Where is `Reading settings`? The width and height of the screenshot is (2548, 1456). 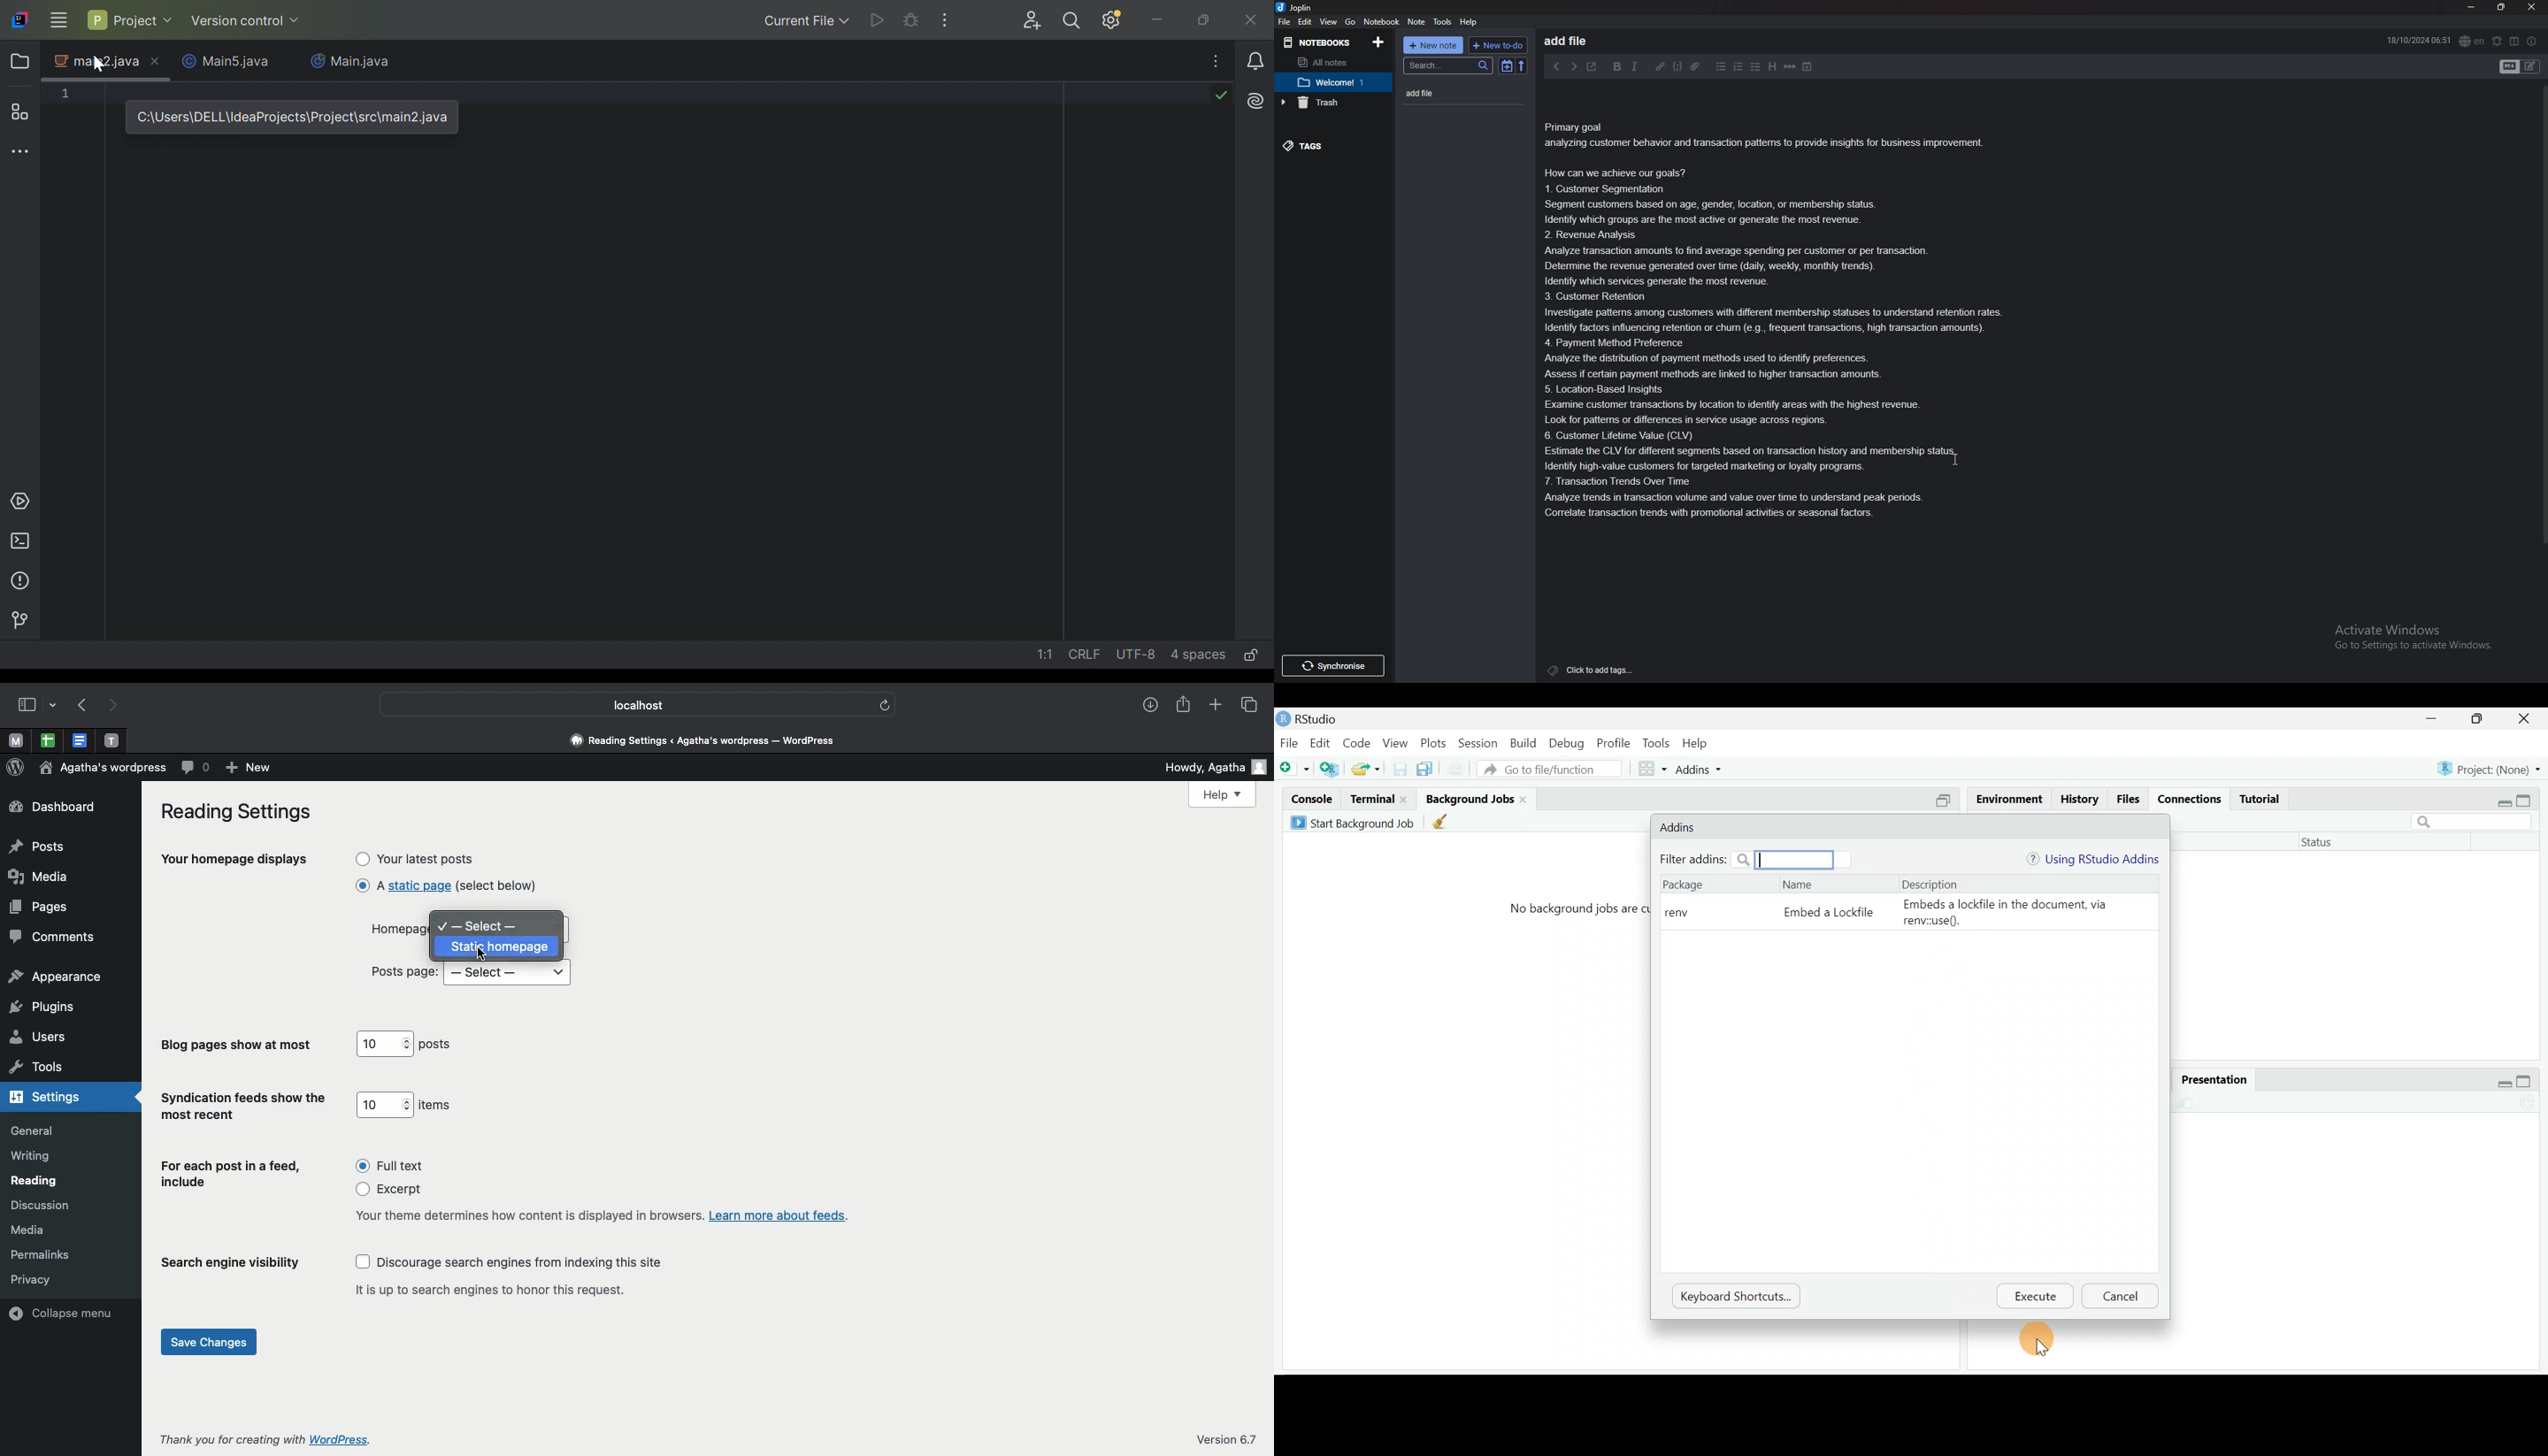
Reading settings is located at coordinates (242, 813).